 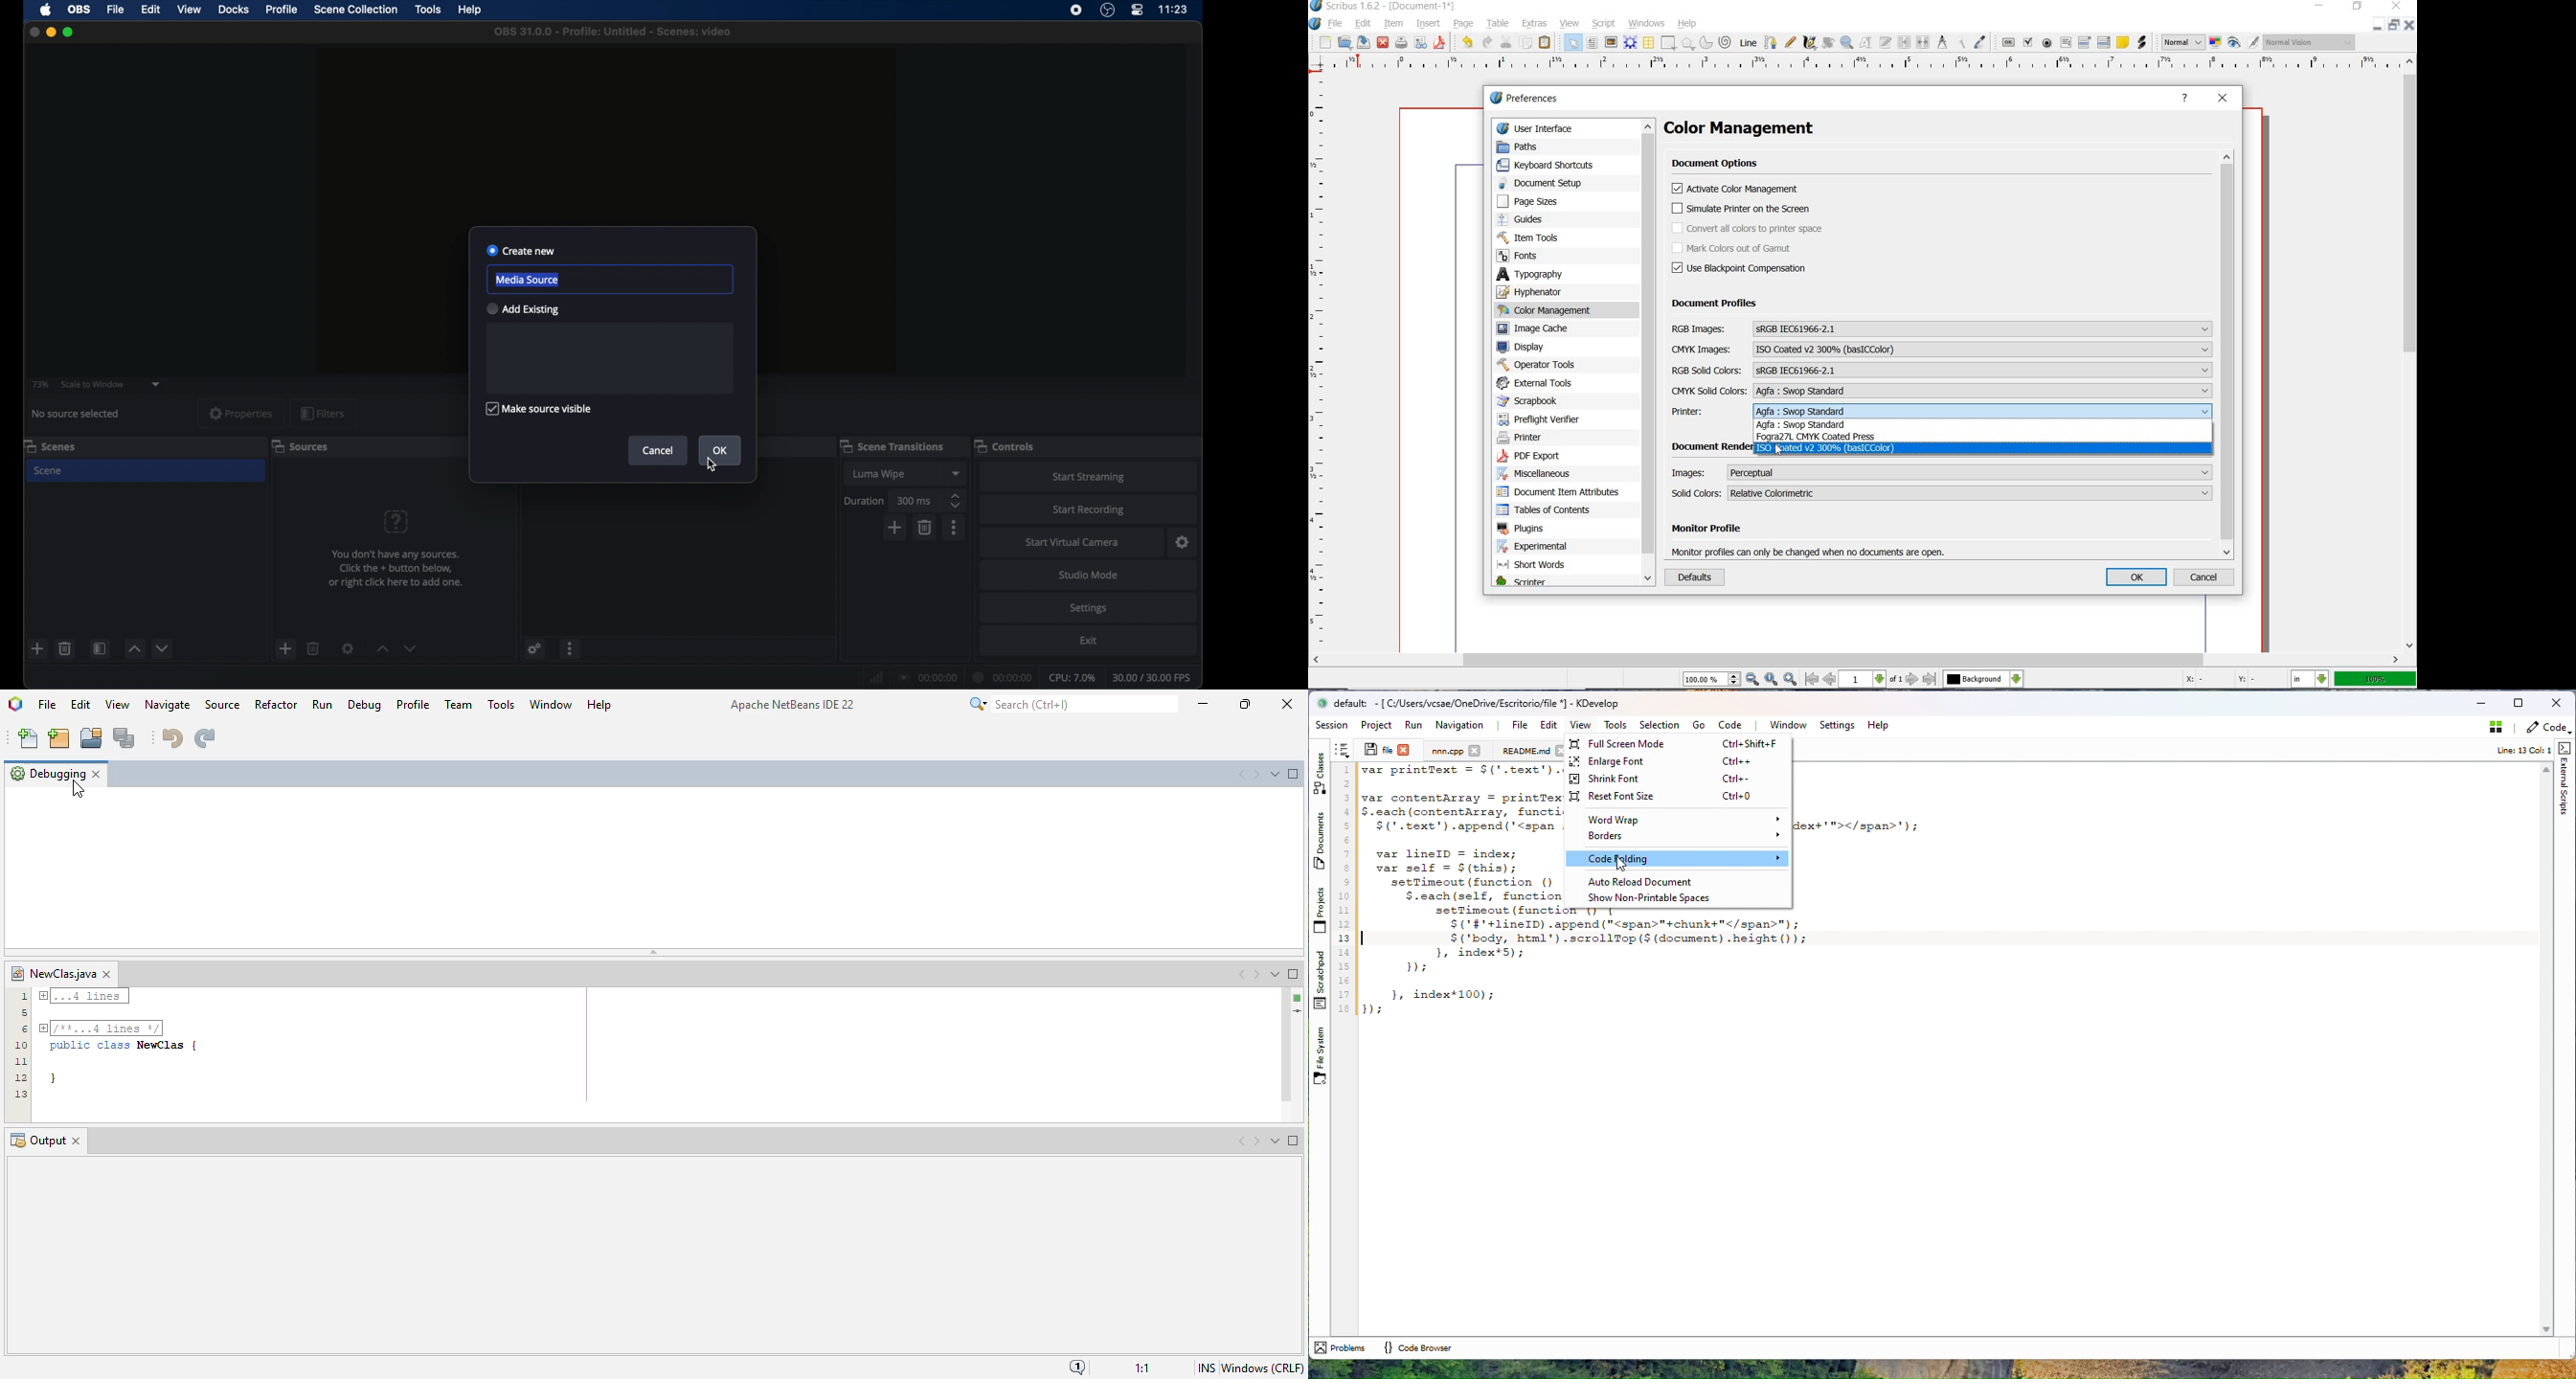 I want to click on mark color out of gamut, so click(x=1747, y=248).